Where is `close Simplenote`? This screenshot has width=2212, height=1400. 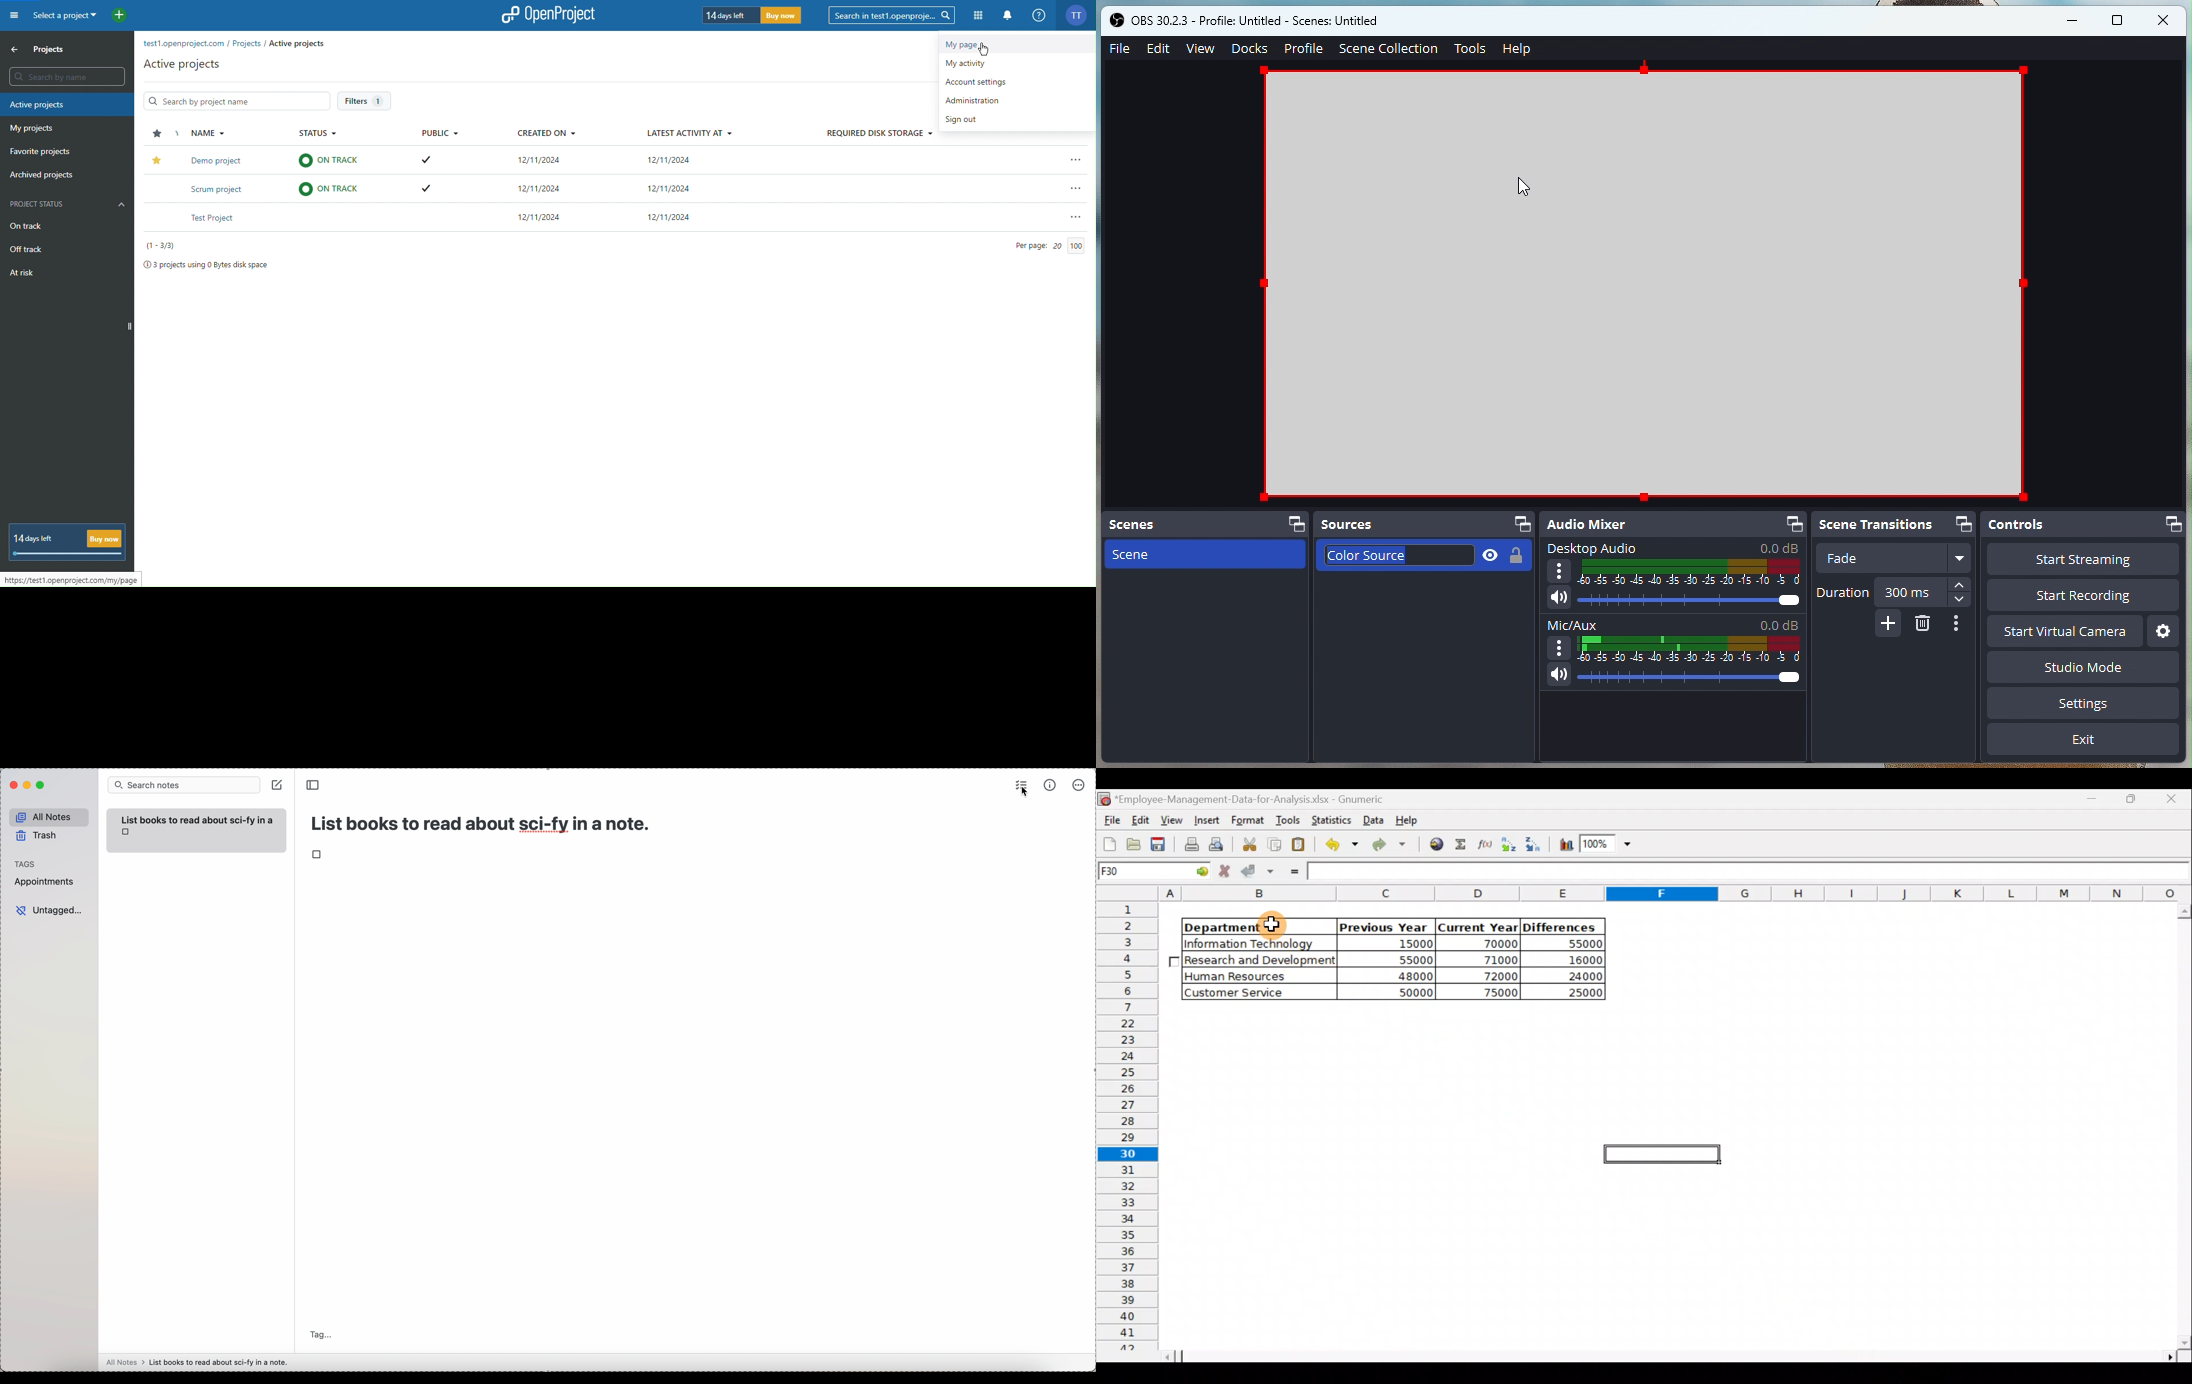 close Simplenote is located at coordinates (12, 785).